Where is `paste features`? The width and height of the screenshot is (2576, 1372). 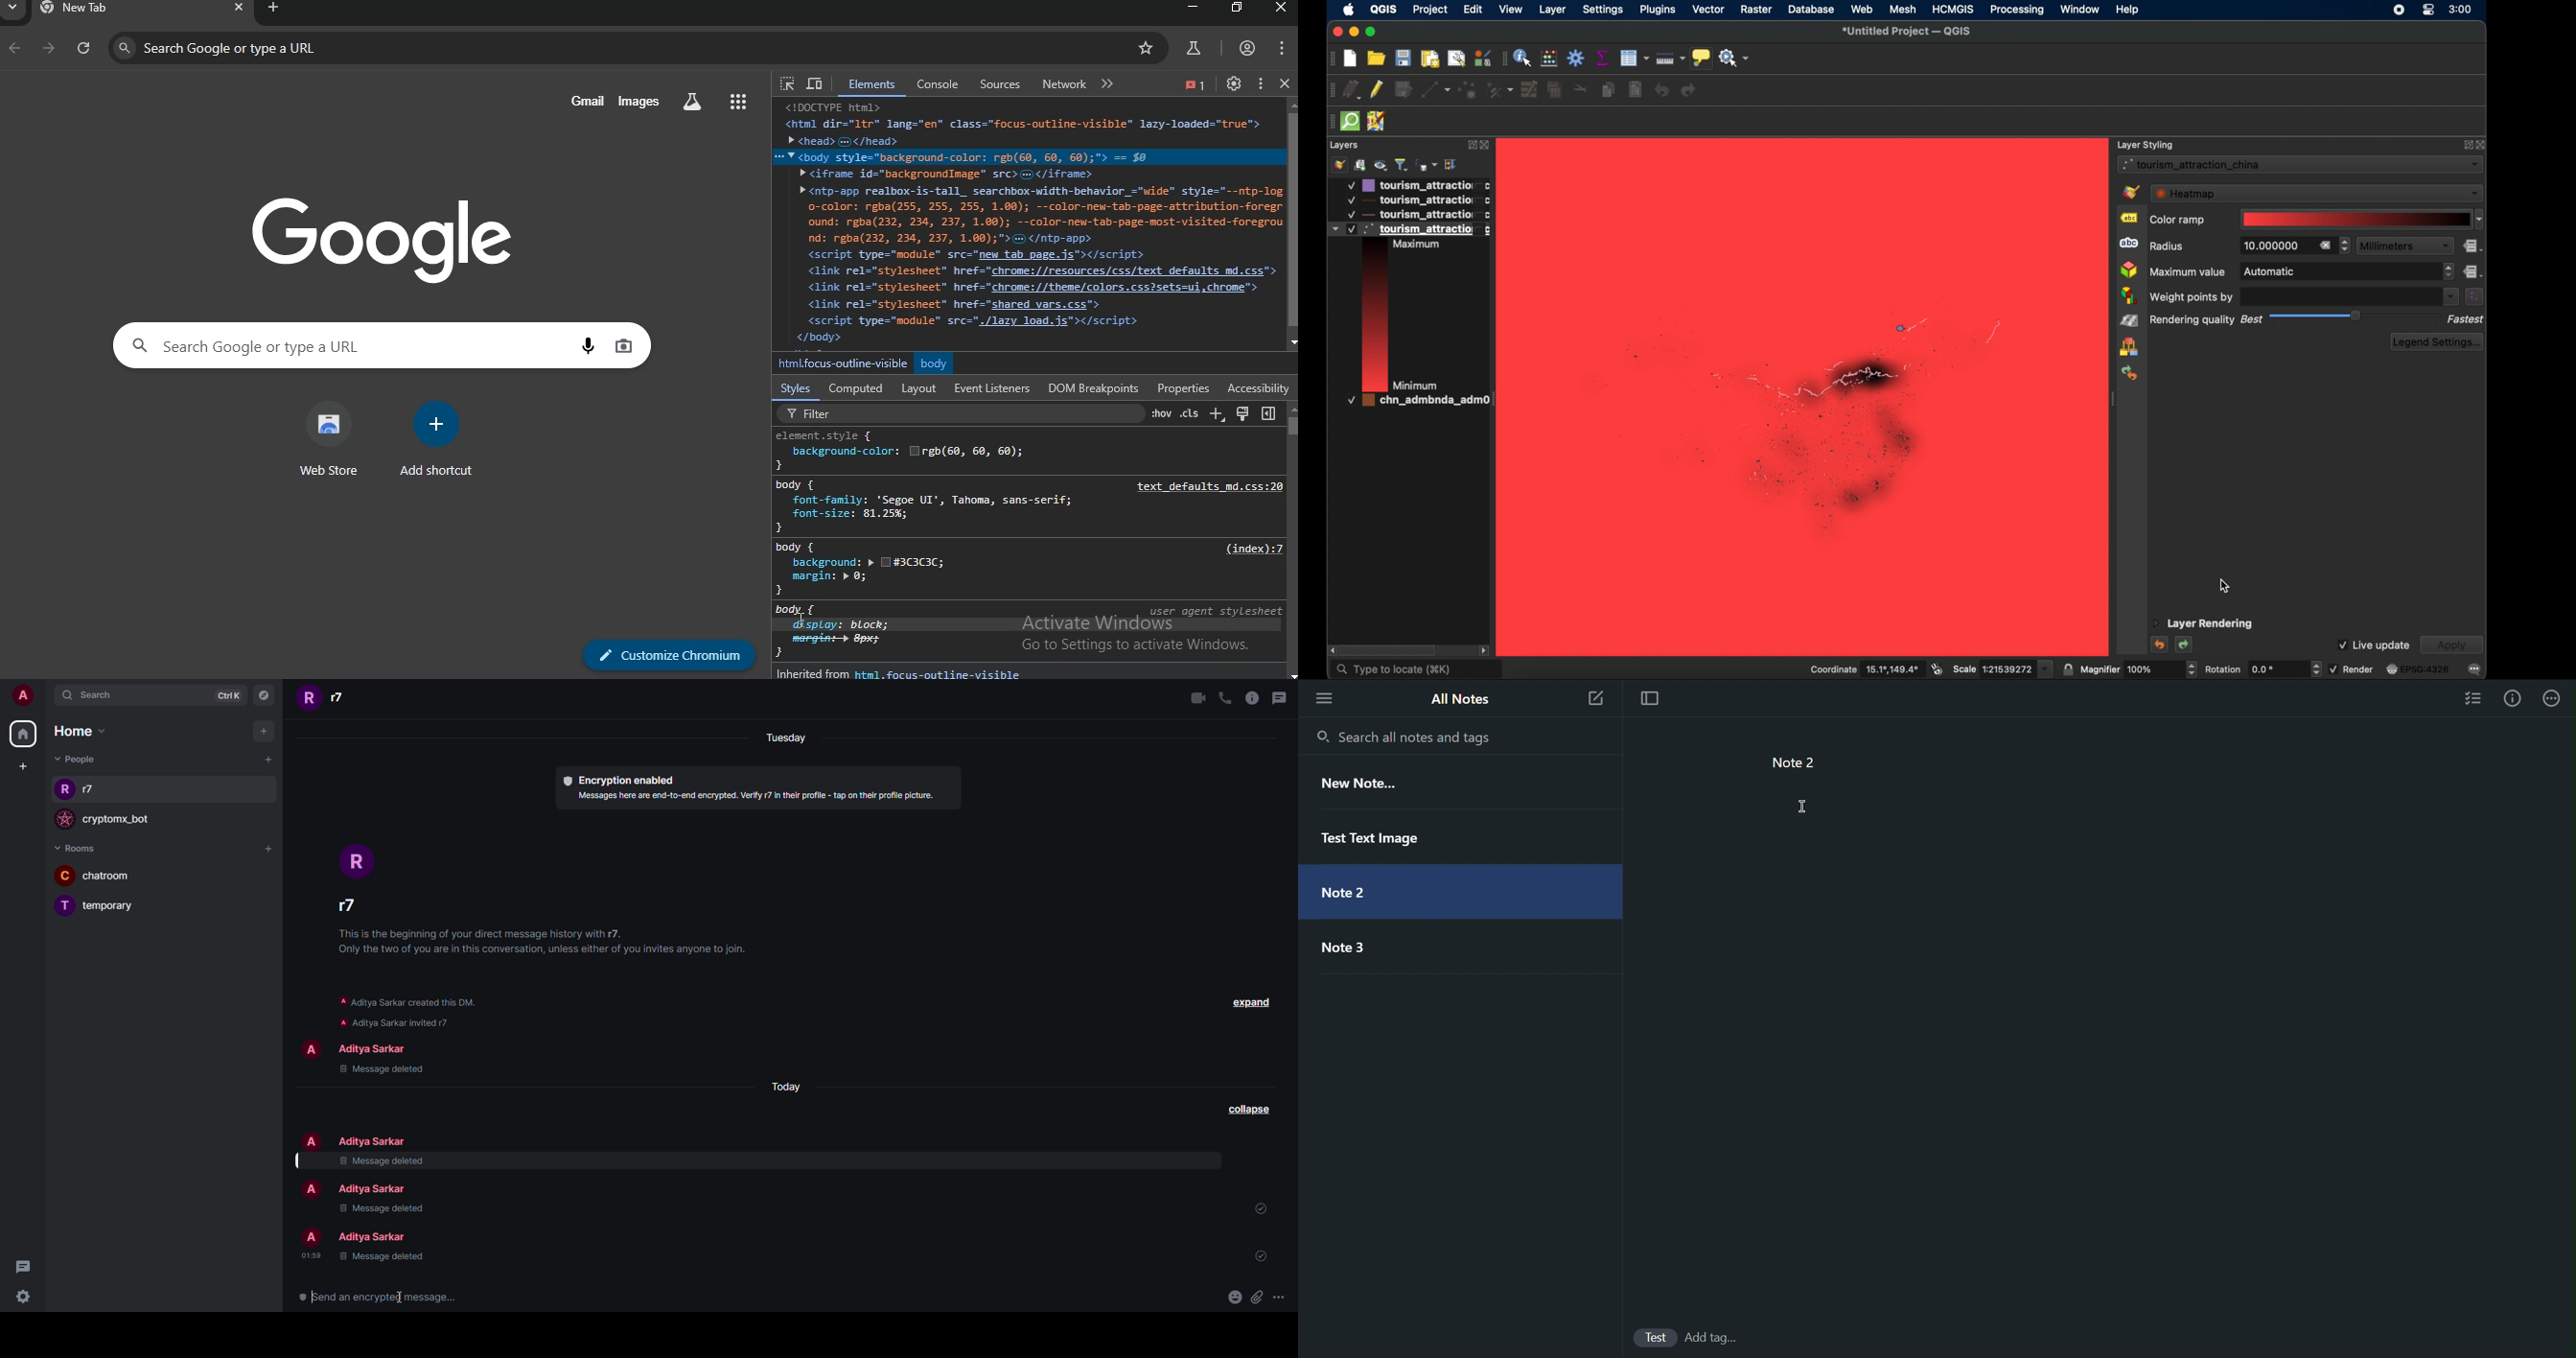 paste features is located at coordinates (1635, 89).